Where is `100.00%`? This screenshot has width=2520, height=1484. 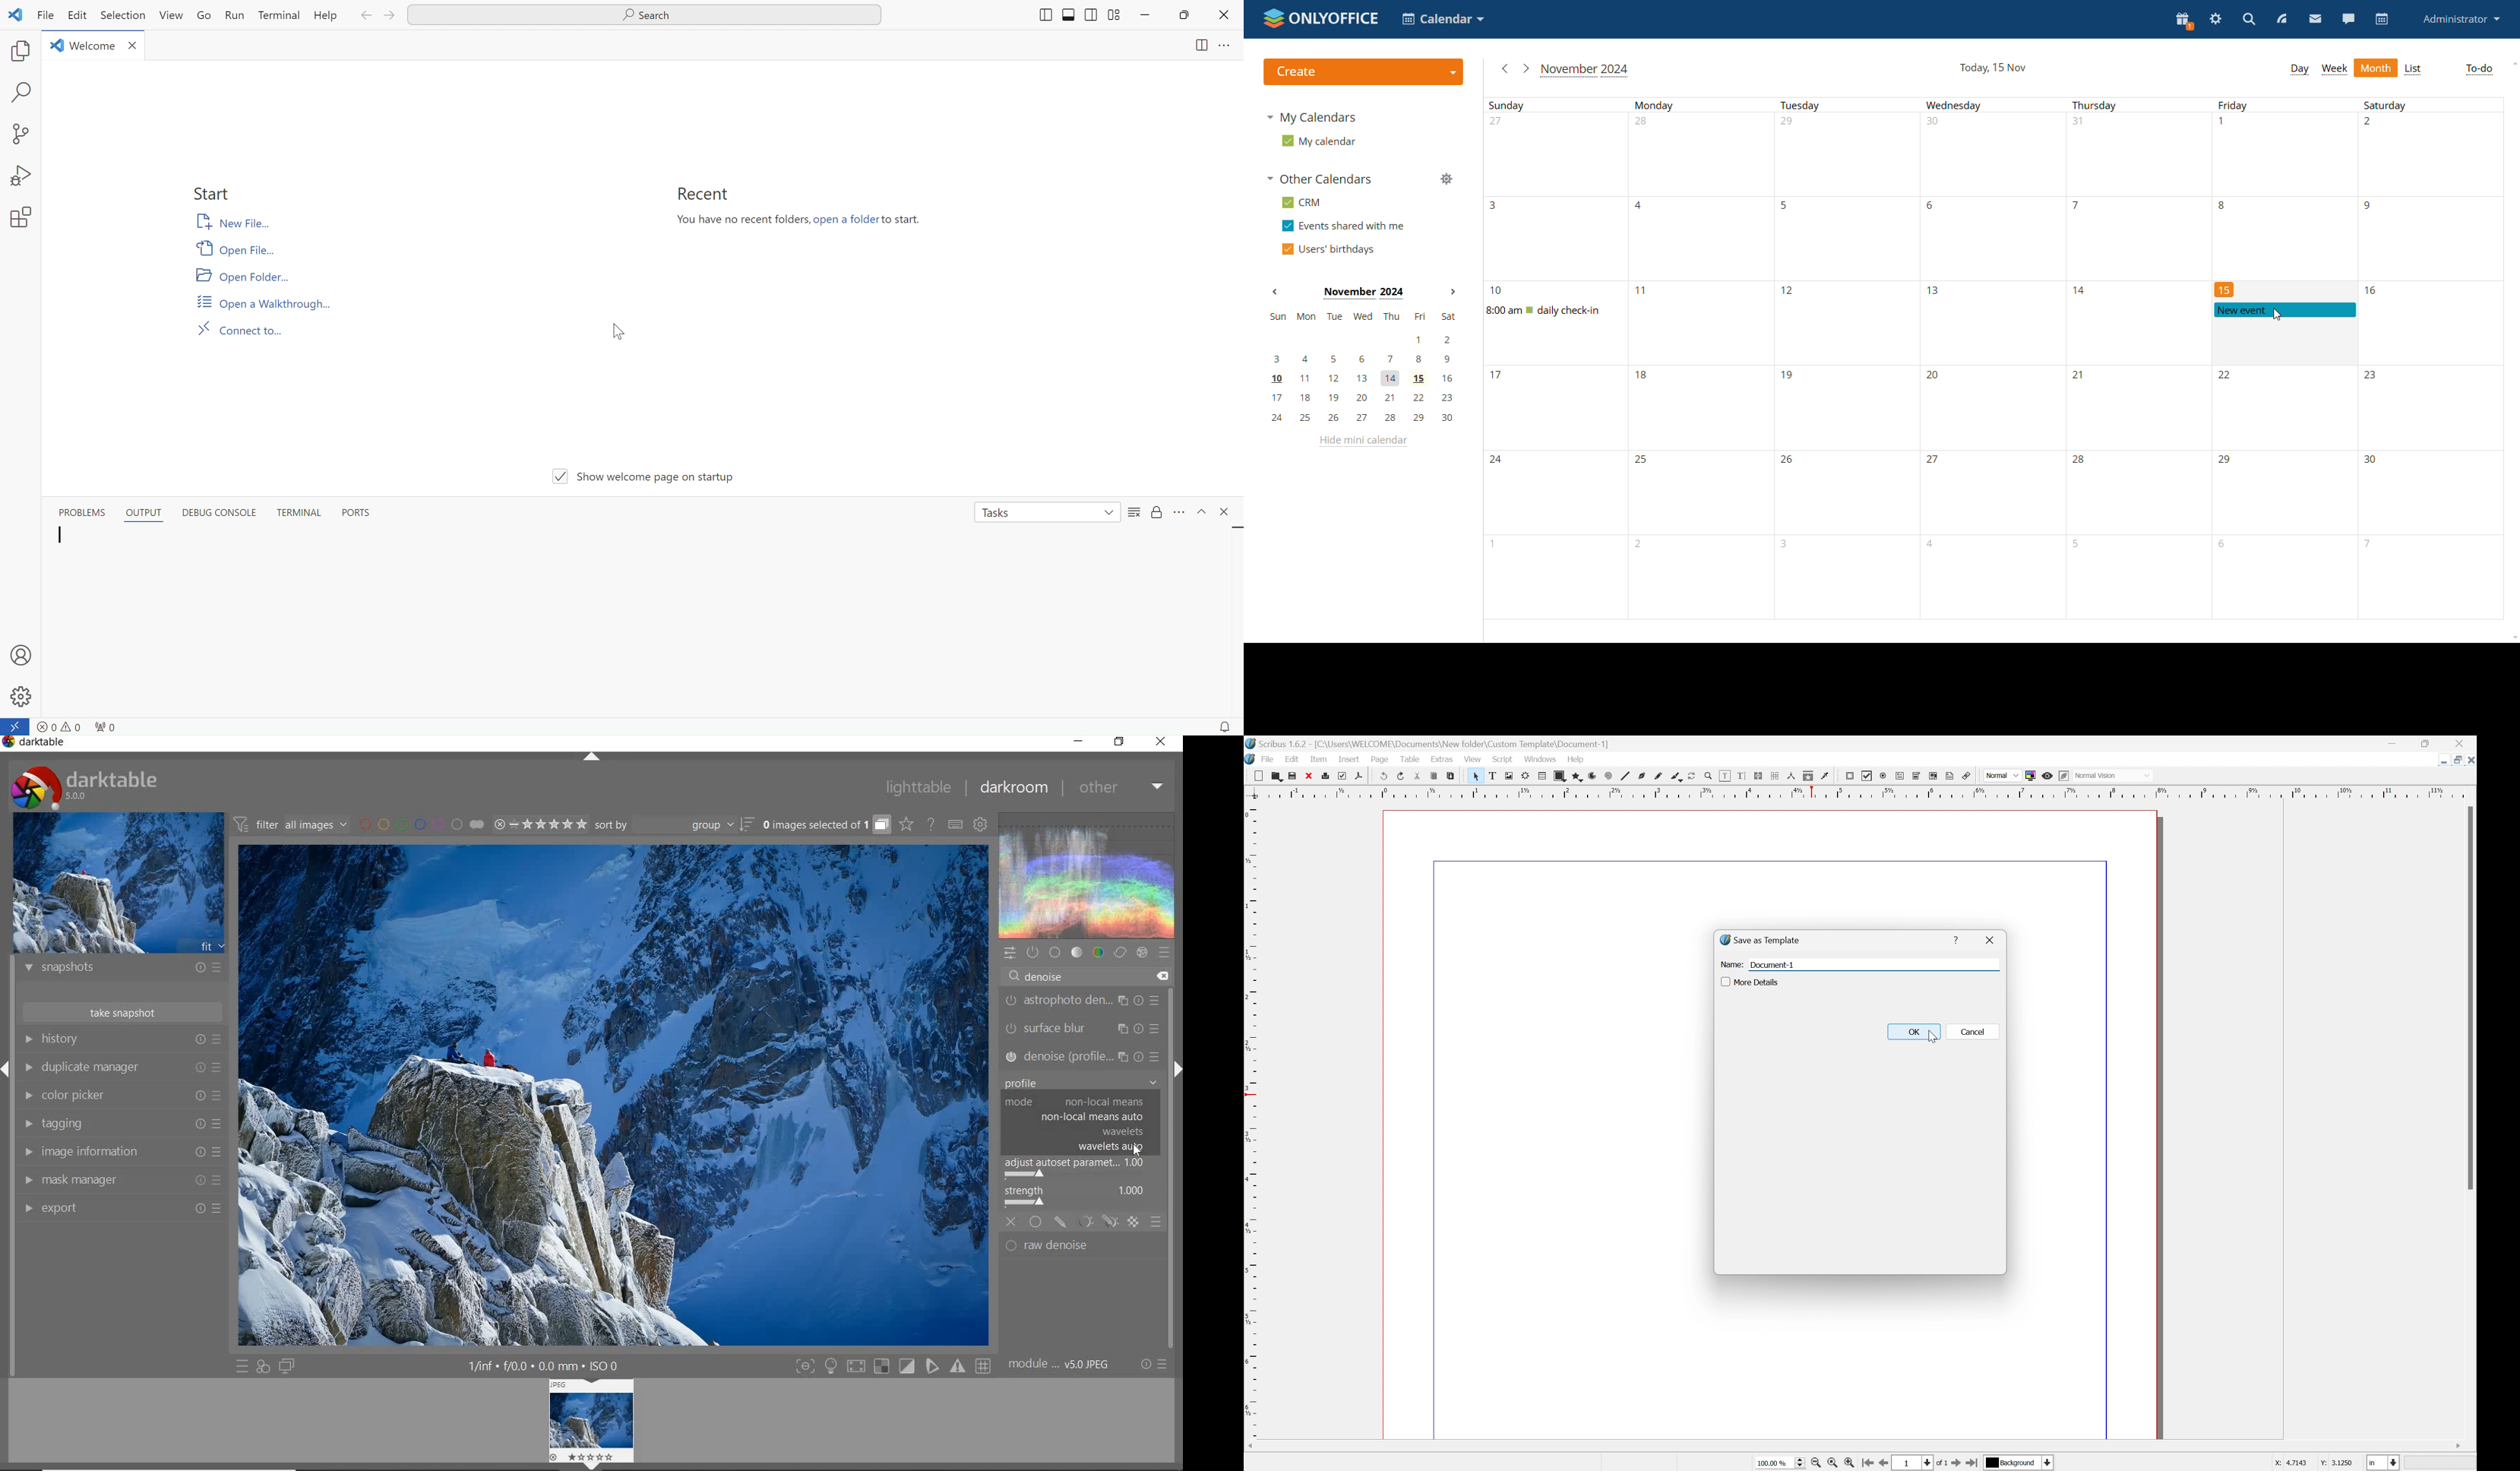
100.00% is located at coordinates (1782, 1463).